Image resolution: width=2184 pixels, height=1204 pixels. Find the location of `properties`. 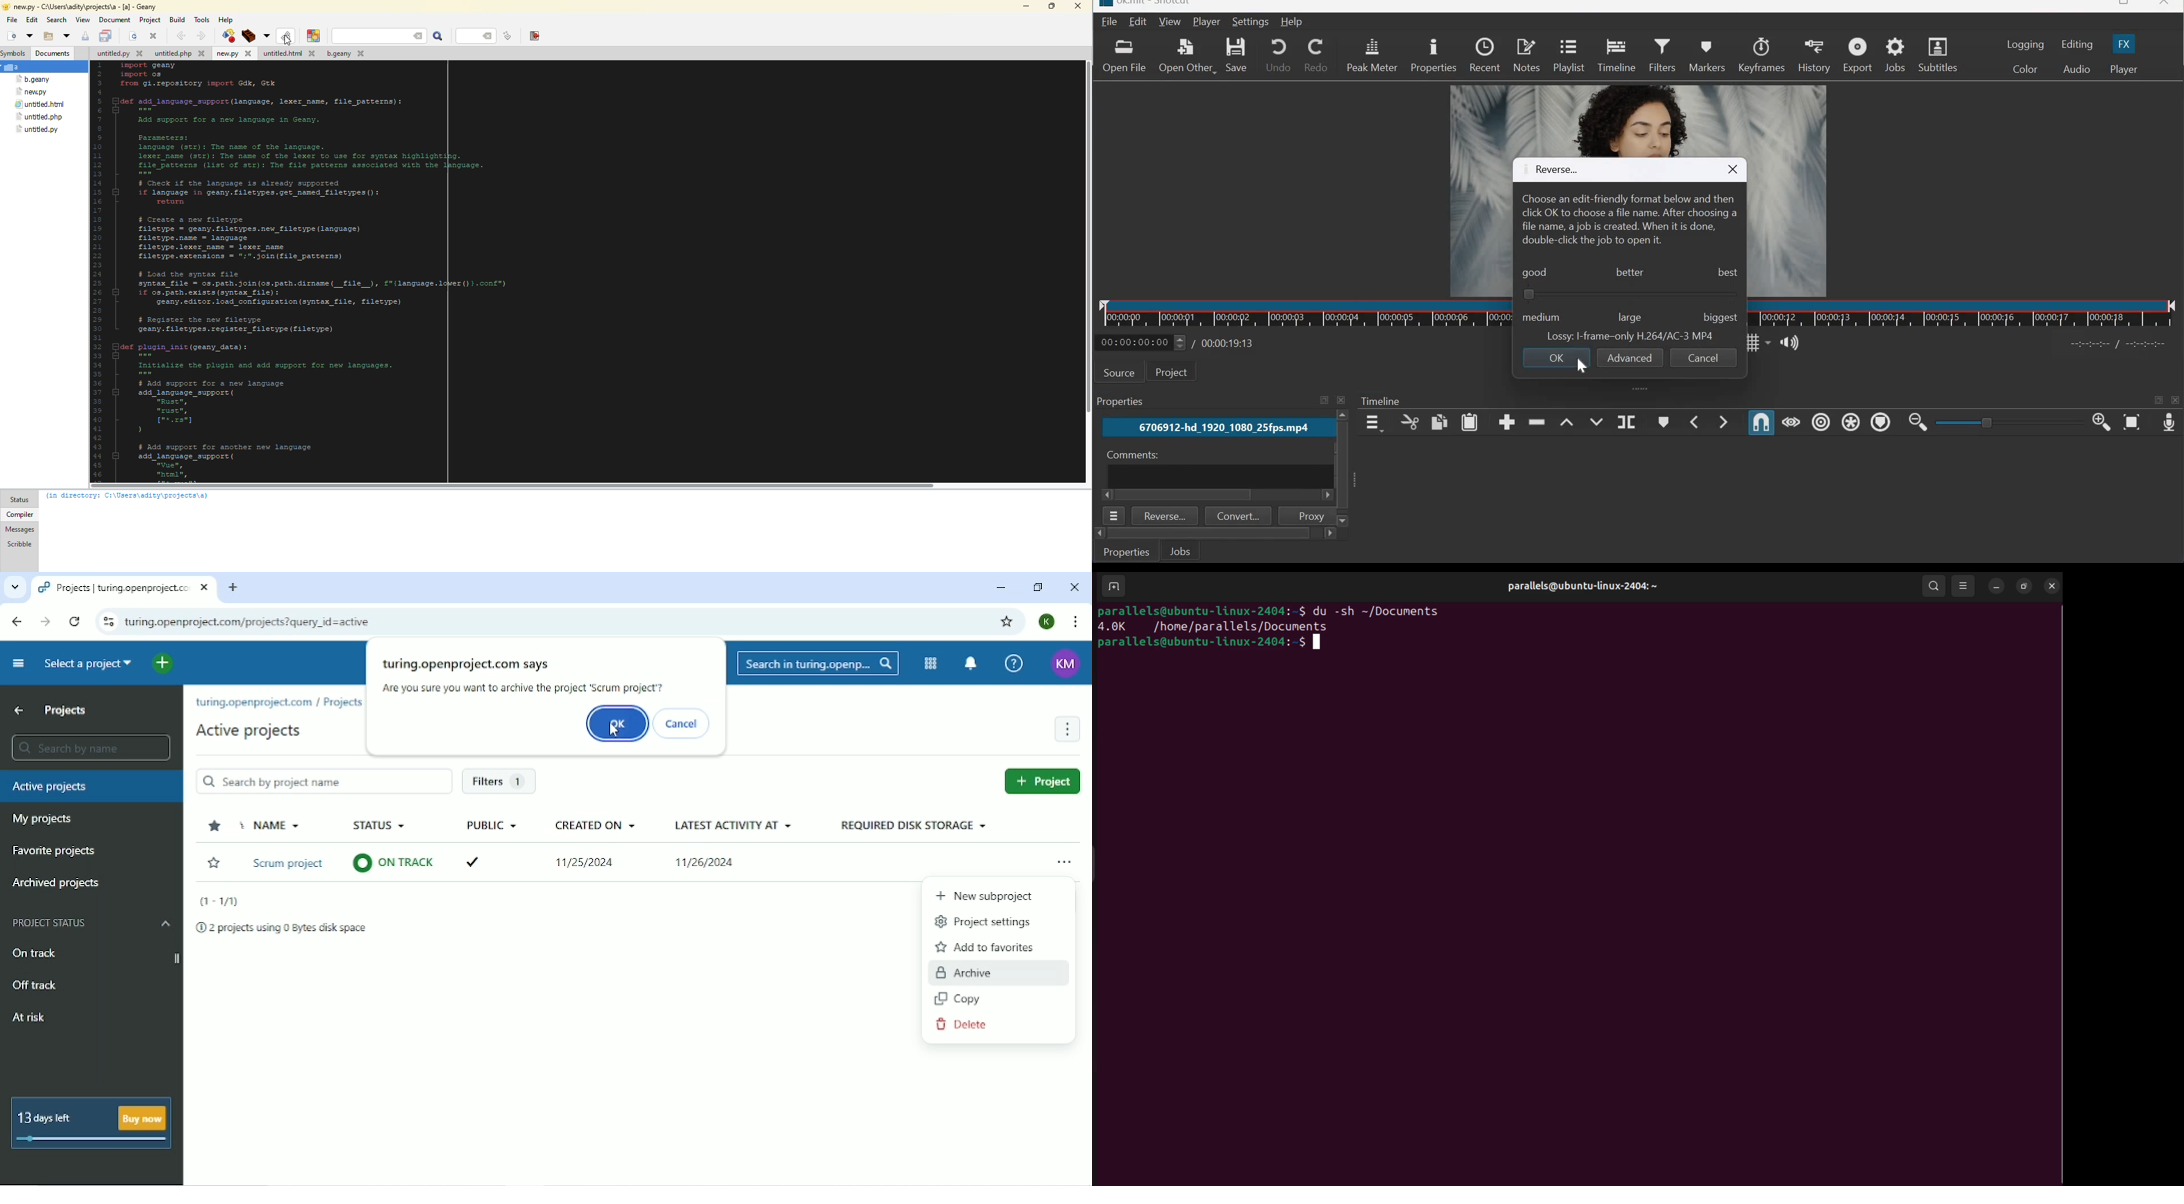

properties is located at coordinates (1433, 56).